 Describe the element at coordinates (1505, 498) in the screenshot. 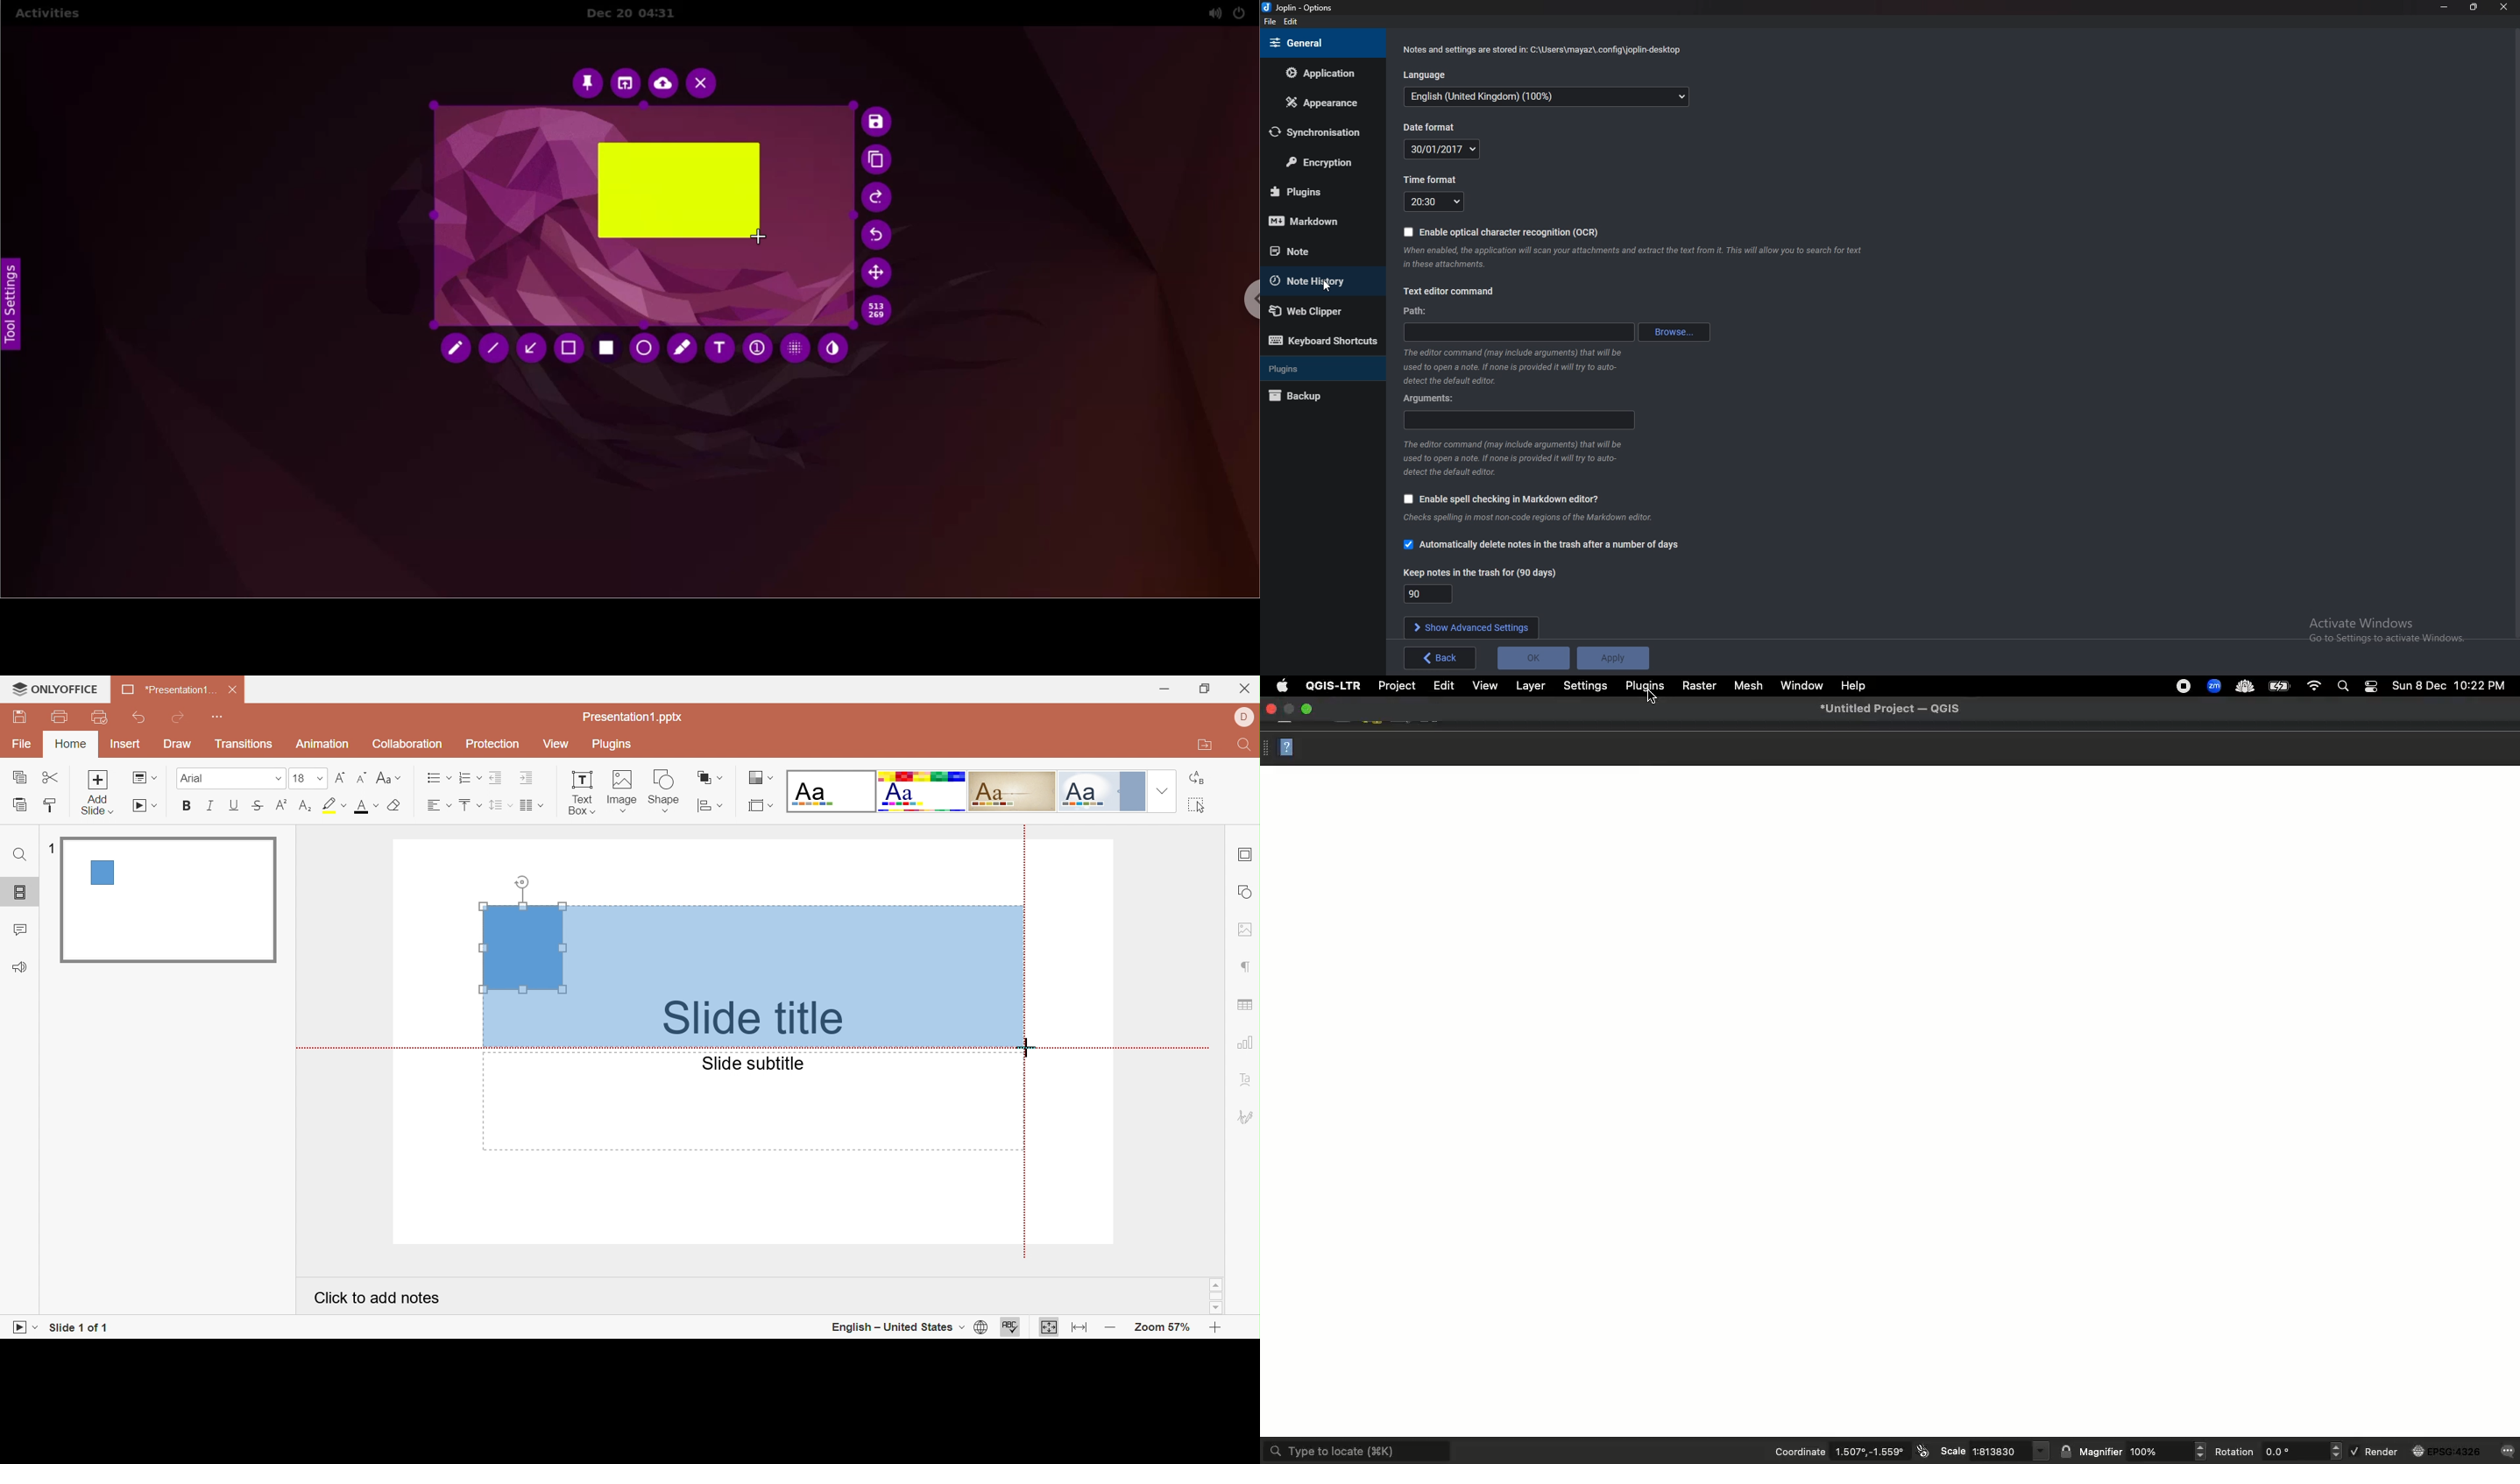

I see `Enable spell checking in Markdown editor?` at that location.